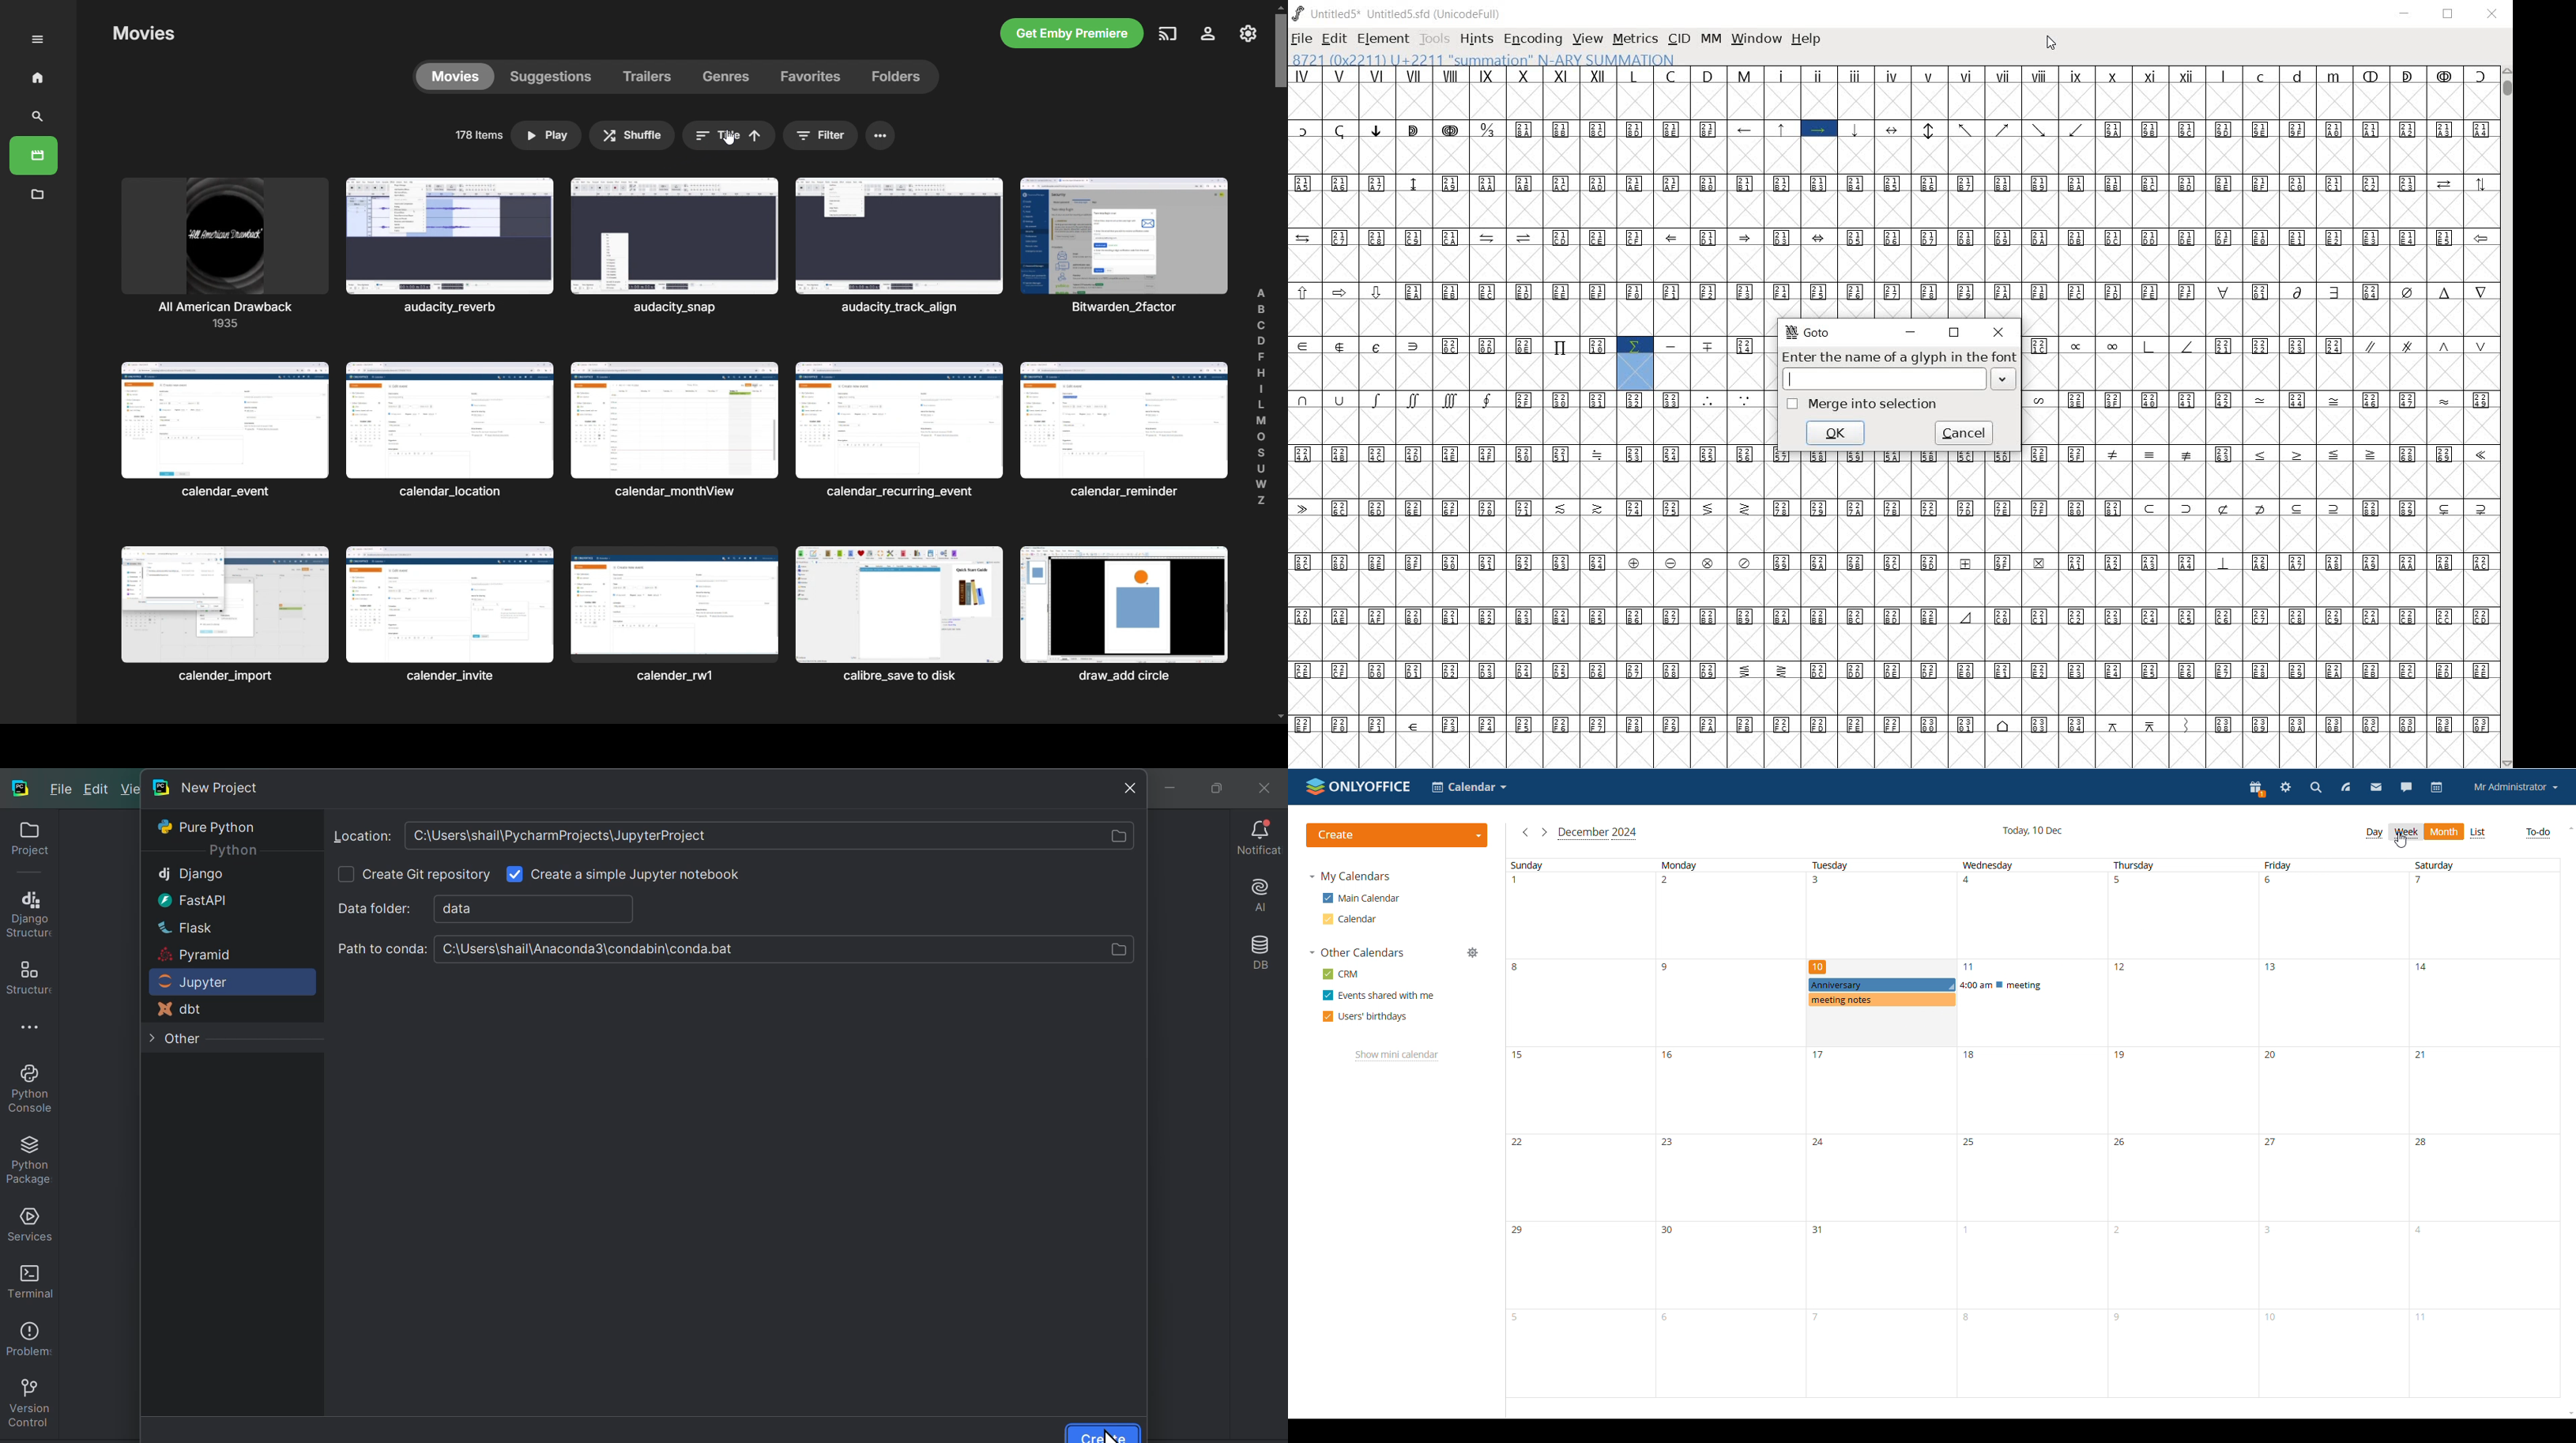 The width and height of the screenshot is (2576, 1456). Describe the element at coordinates (1529, 319) in the screenshot. I see `empty cells` at that location.